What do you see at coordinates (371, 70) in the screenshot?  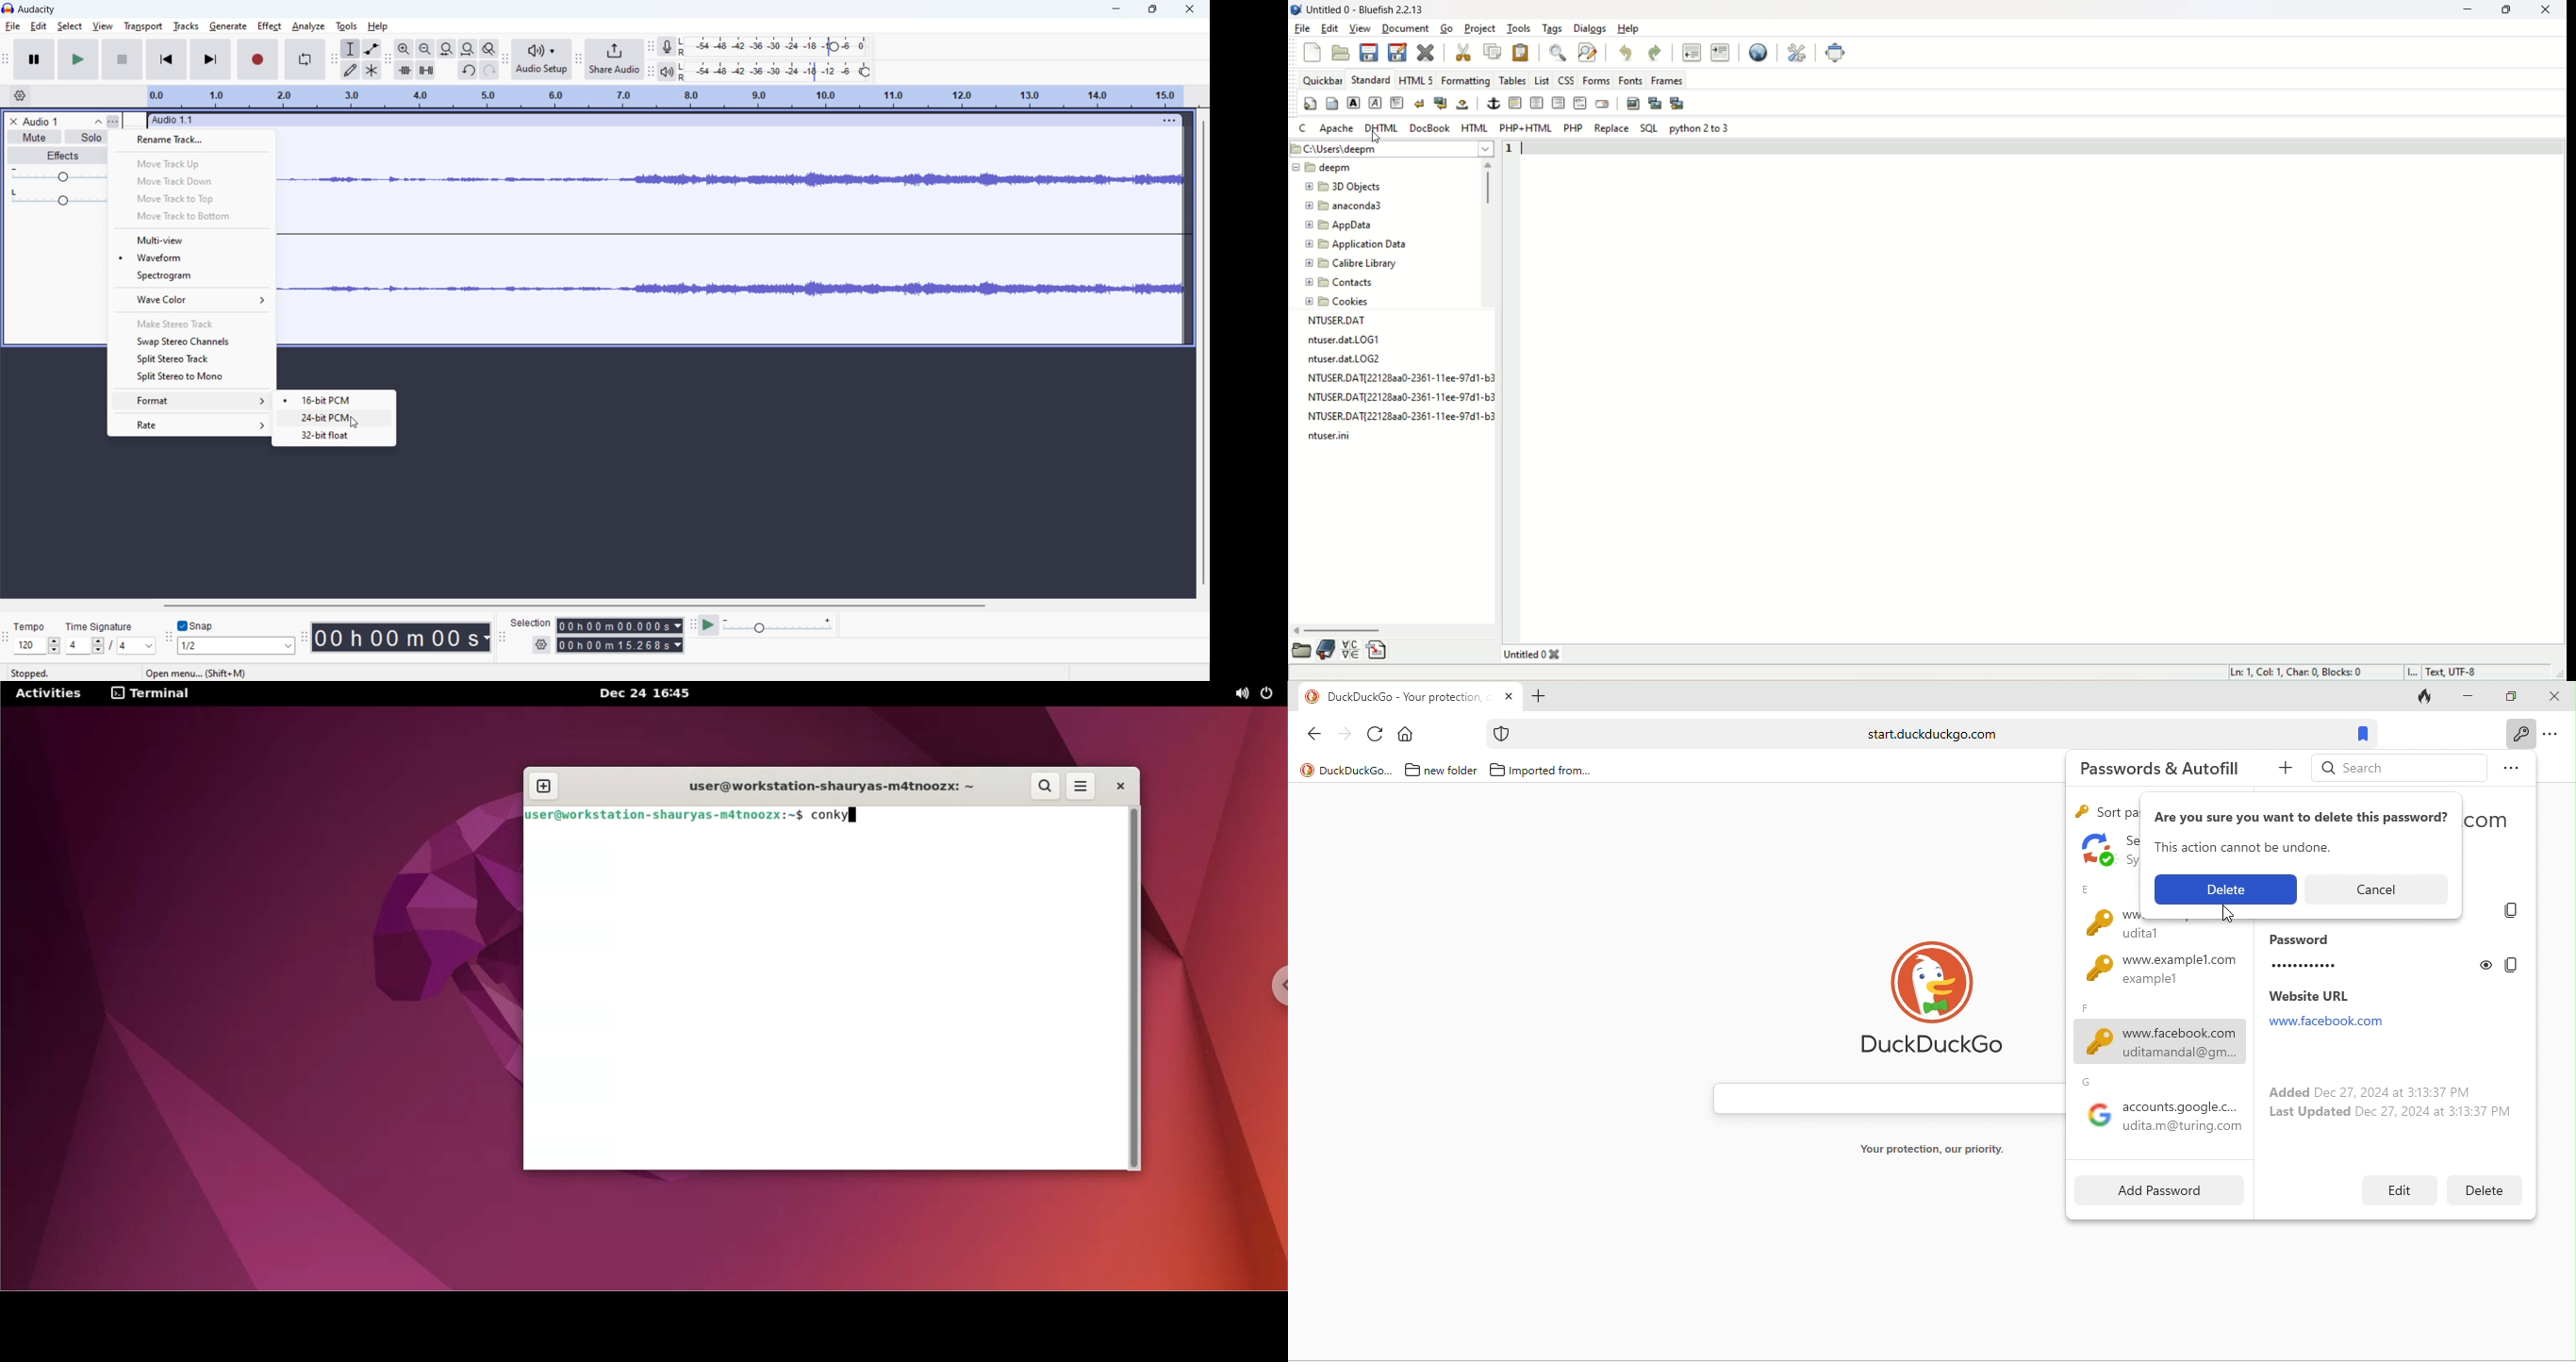 I see `multi tool` at bounding box center [371, 70].